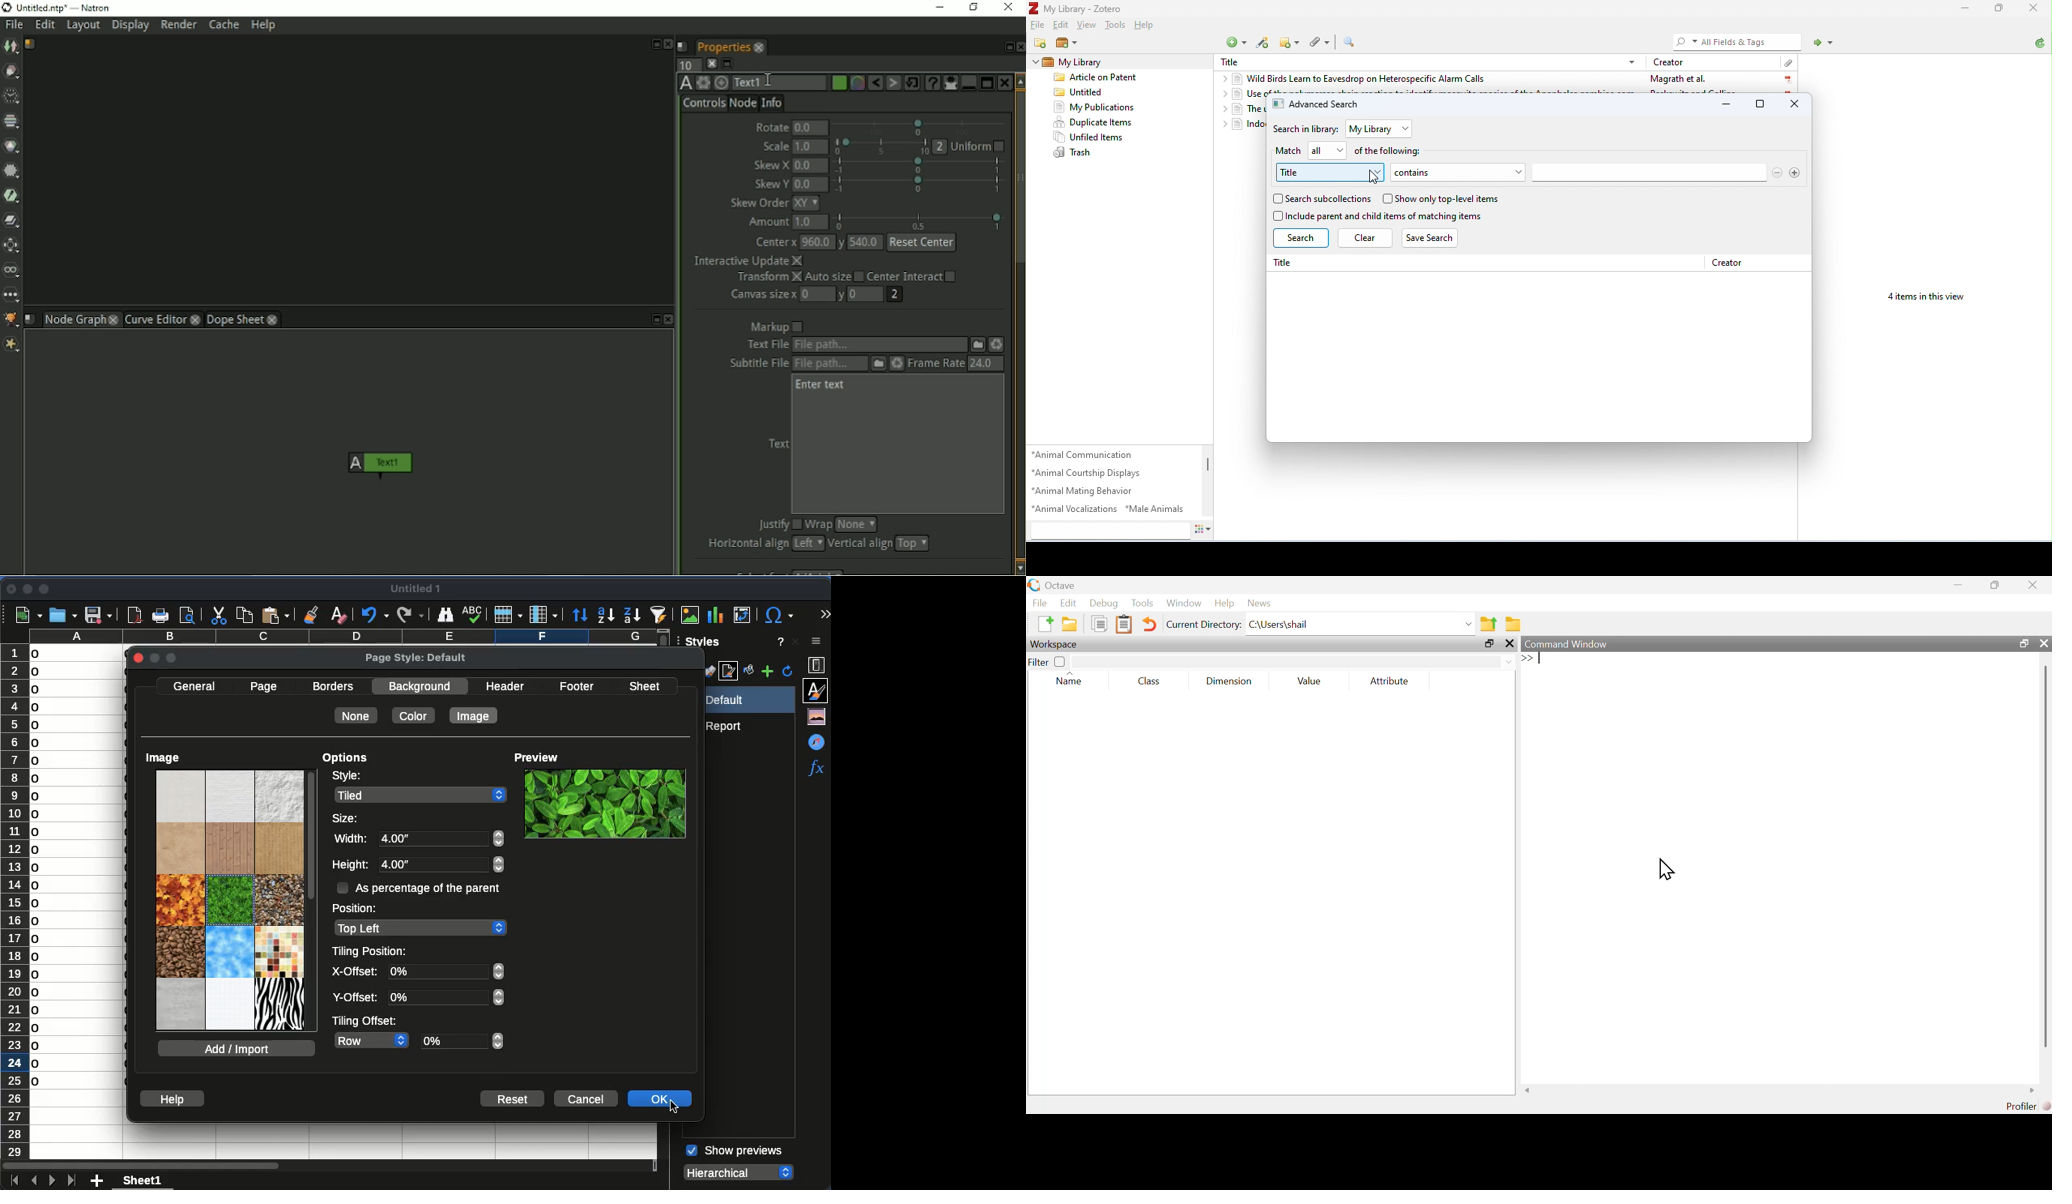 Image resolution: width=2072 pixels, height=1204 pixels. I want to click on Current Directory:, so click(1203, 625).